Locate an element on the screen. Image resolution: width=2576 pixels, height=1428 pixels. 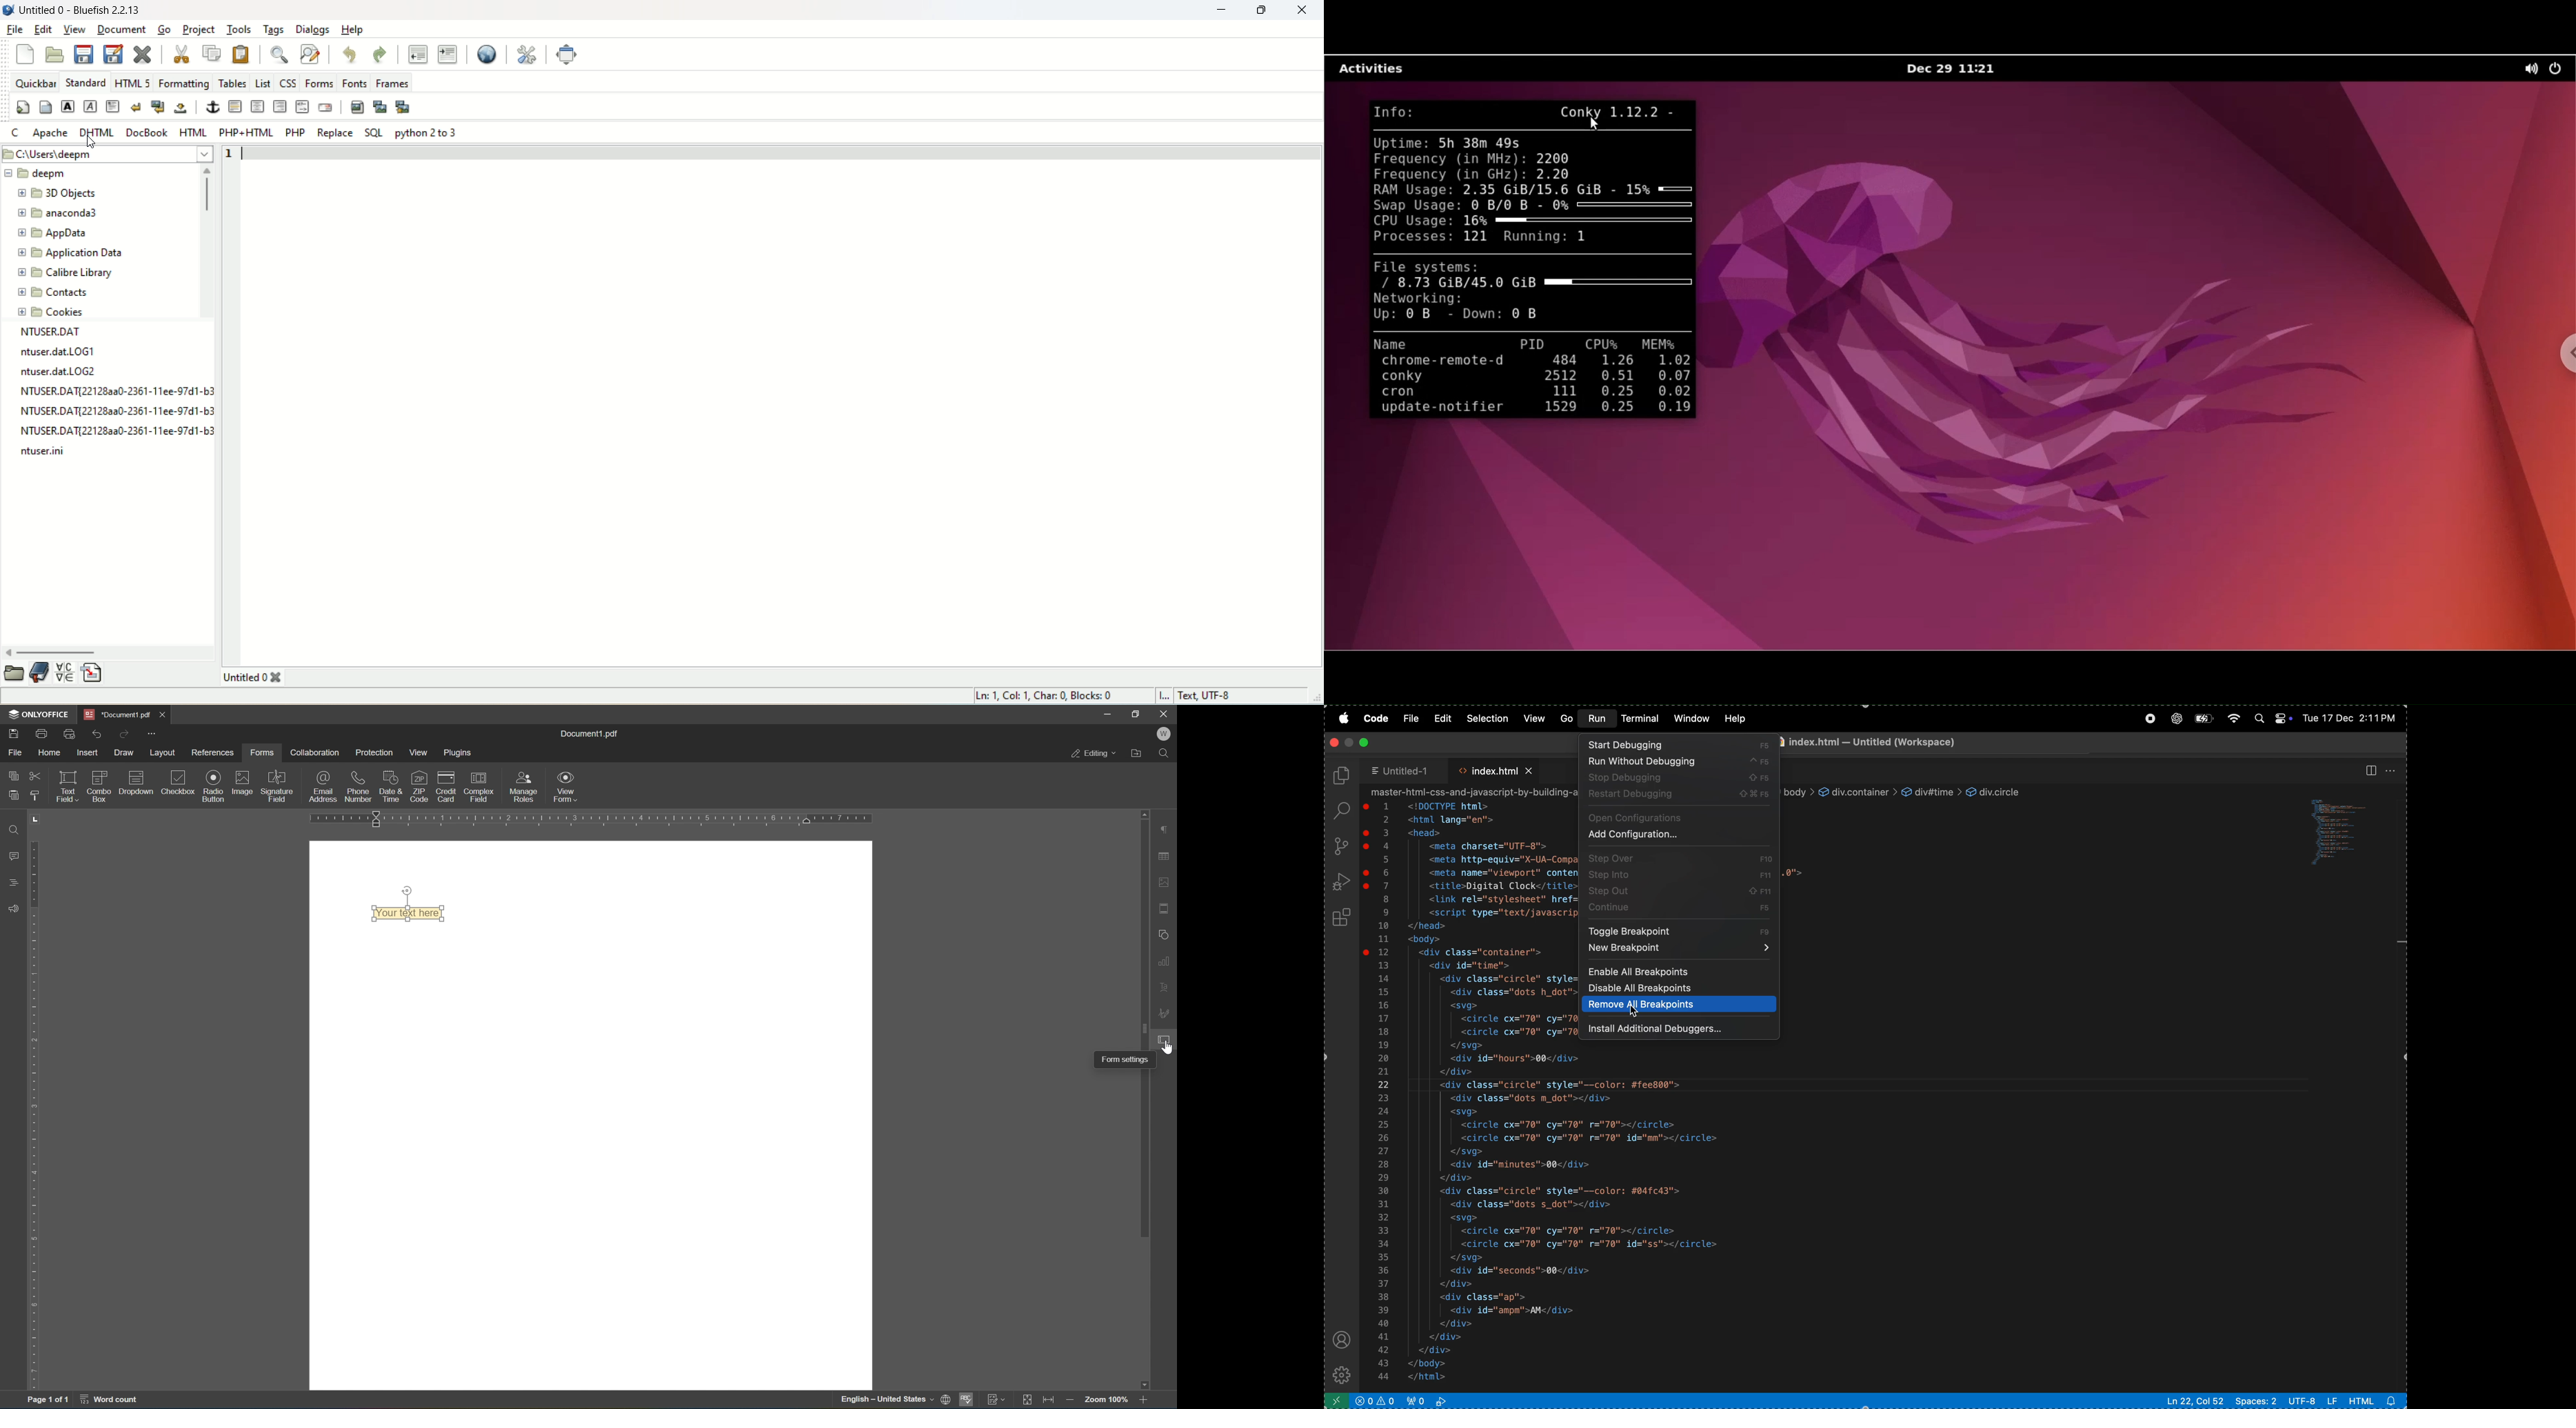
draw is located at coordinates (124, 752).